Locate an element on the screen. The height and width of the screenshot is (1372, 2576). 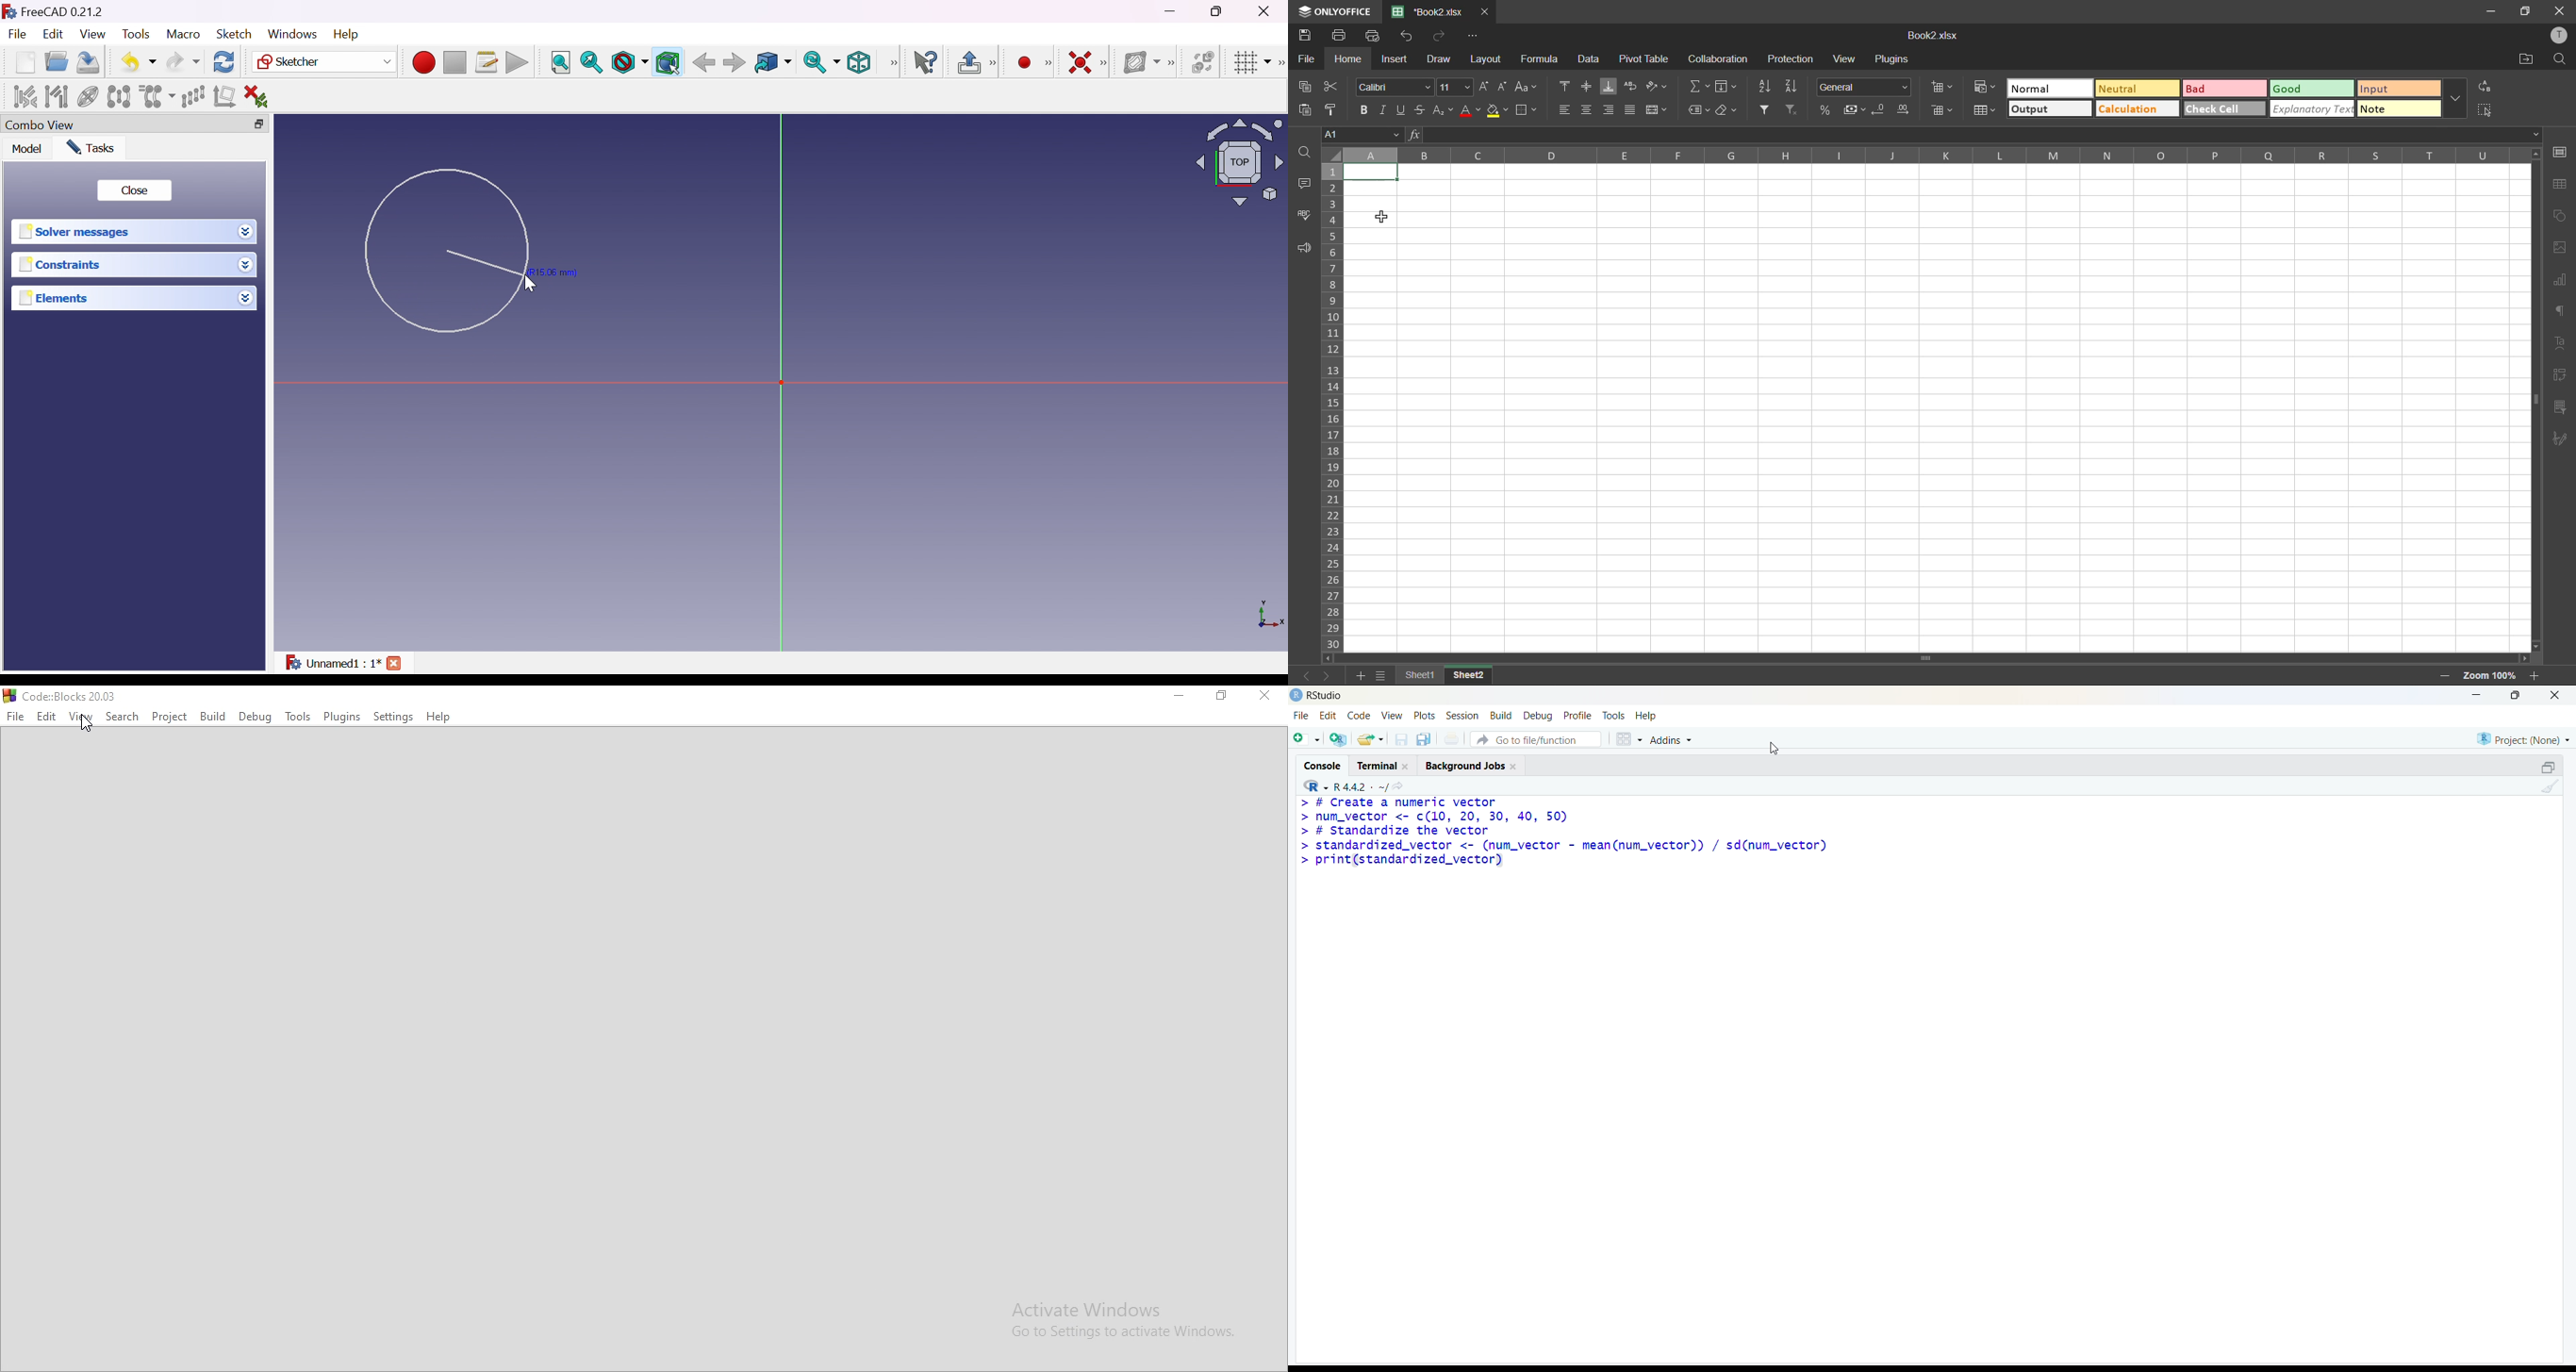
protection is located at coordinates (1791, 59).